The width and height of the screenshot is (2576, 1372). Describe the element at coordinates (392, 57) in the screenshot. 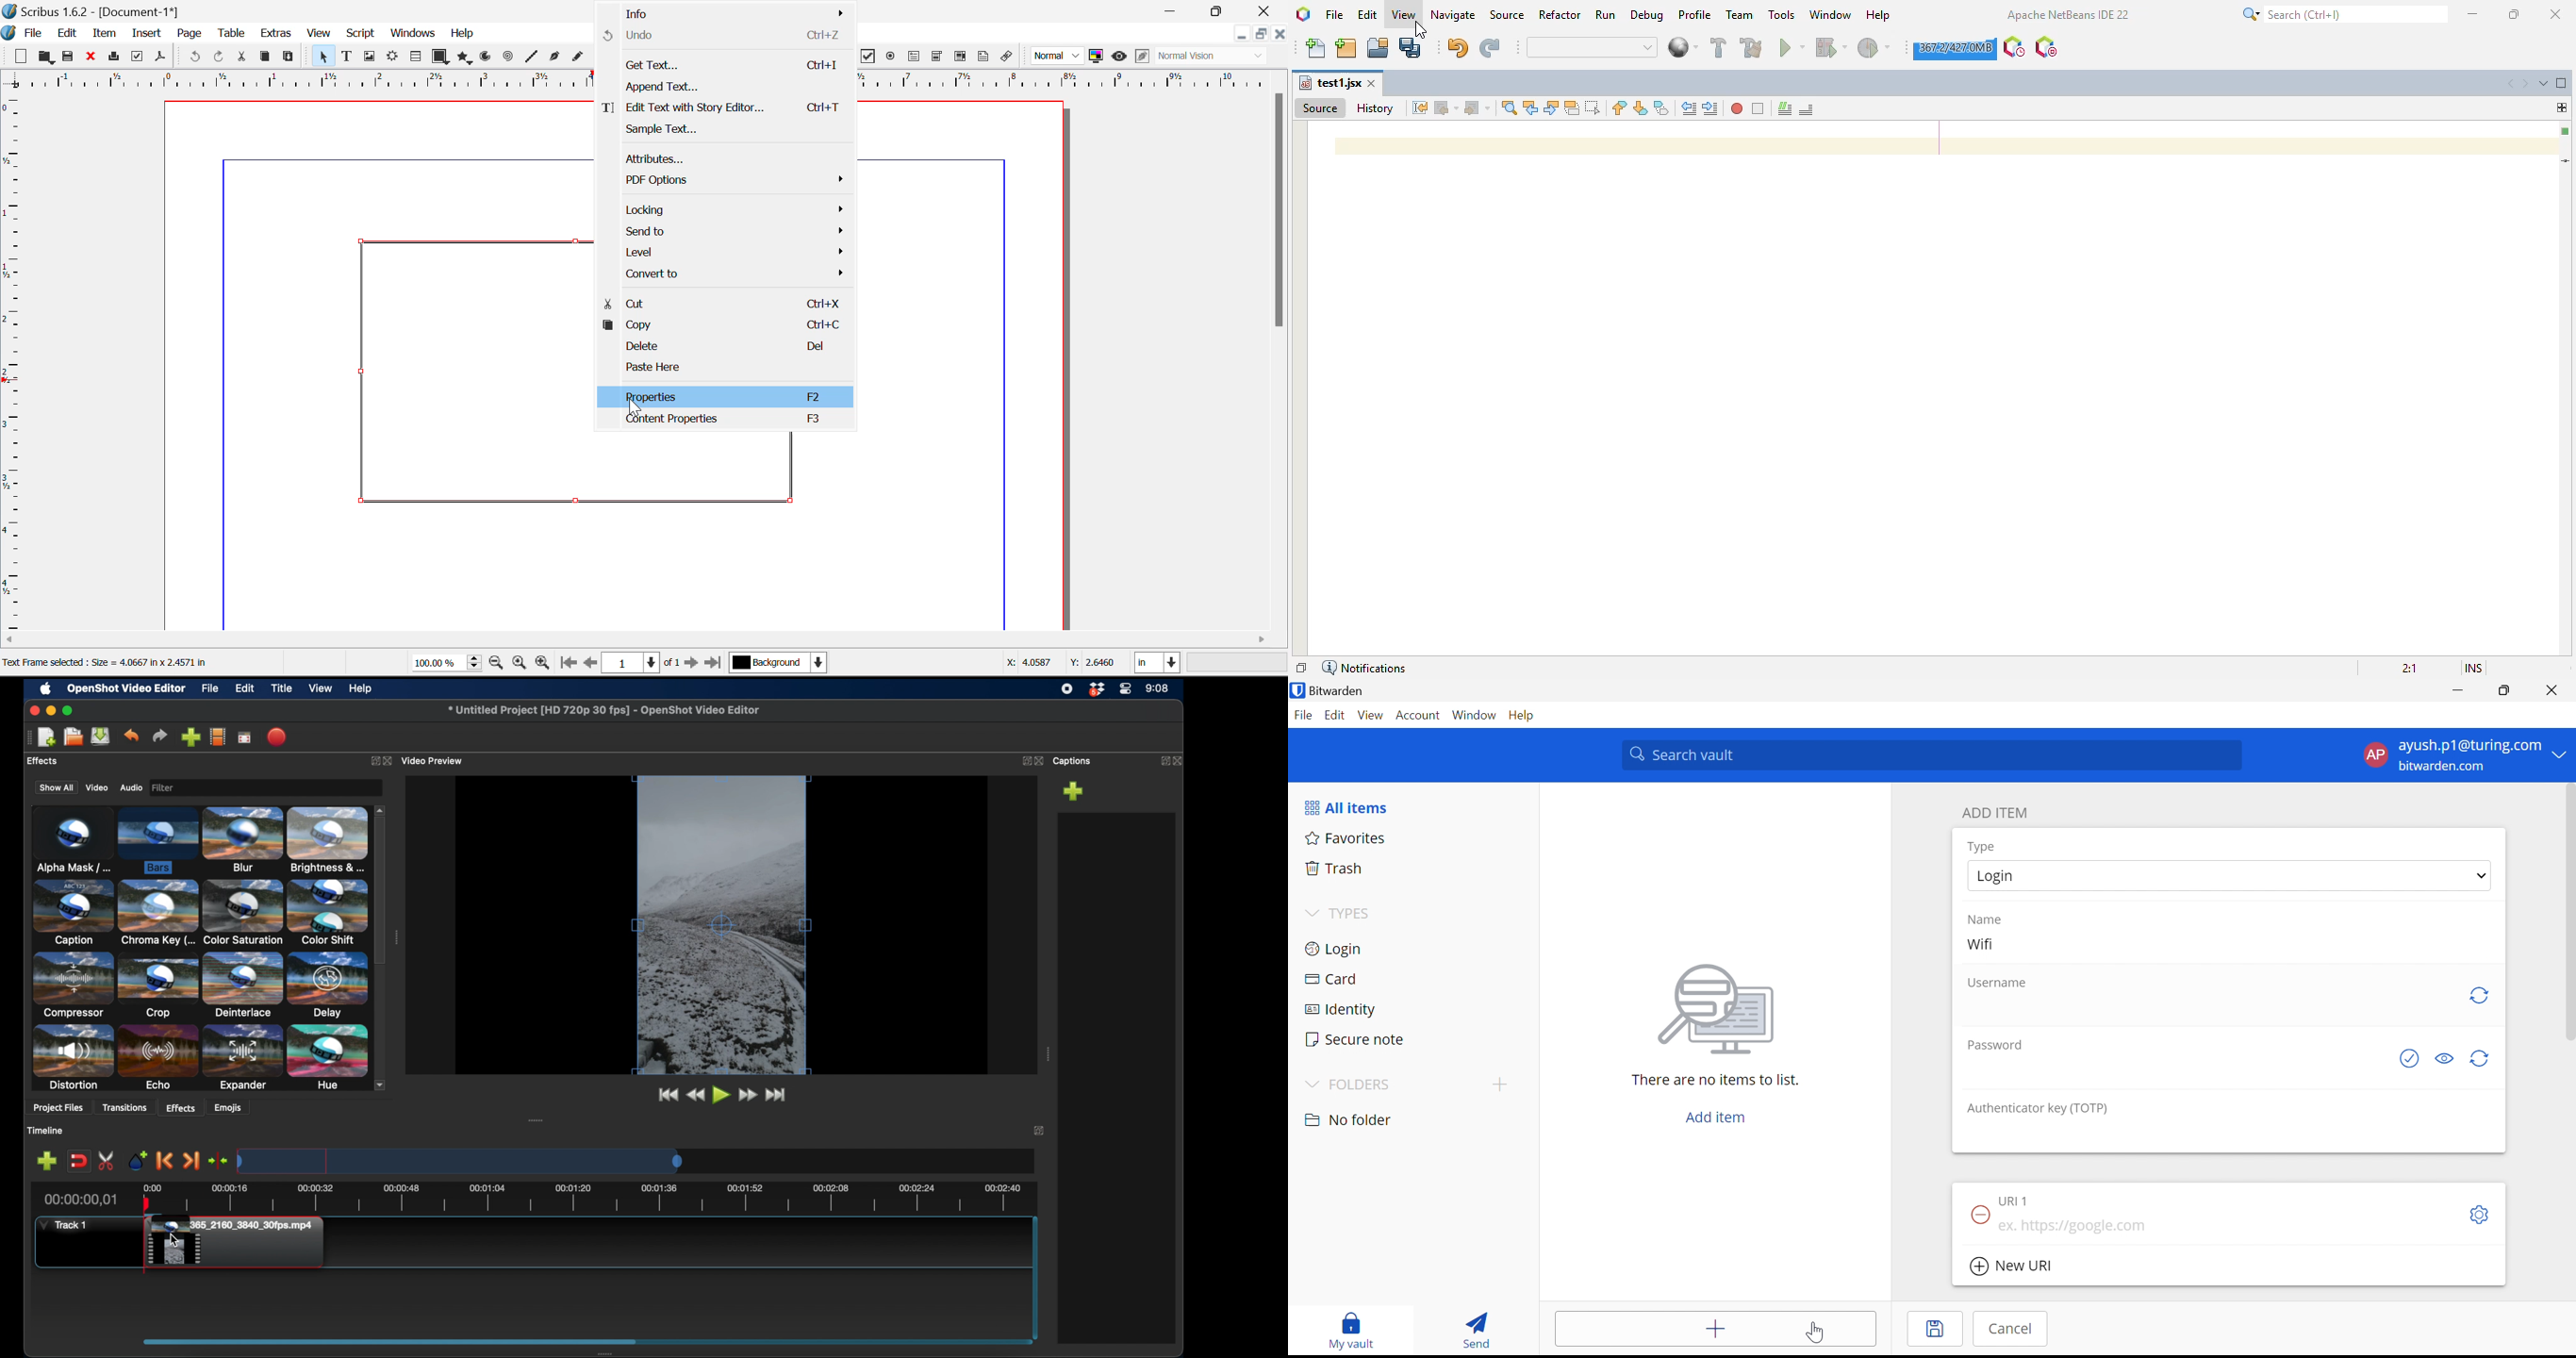

I see `Render Frame` at that location.